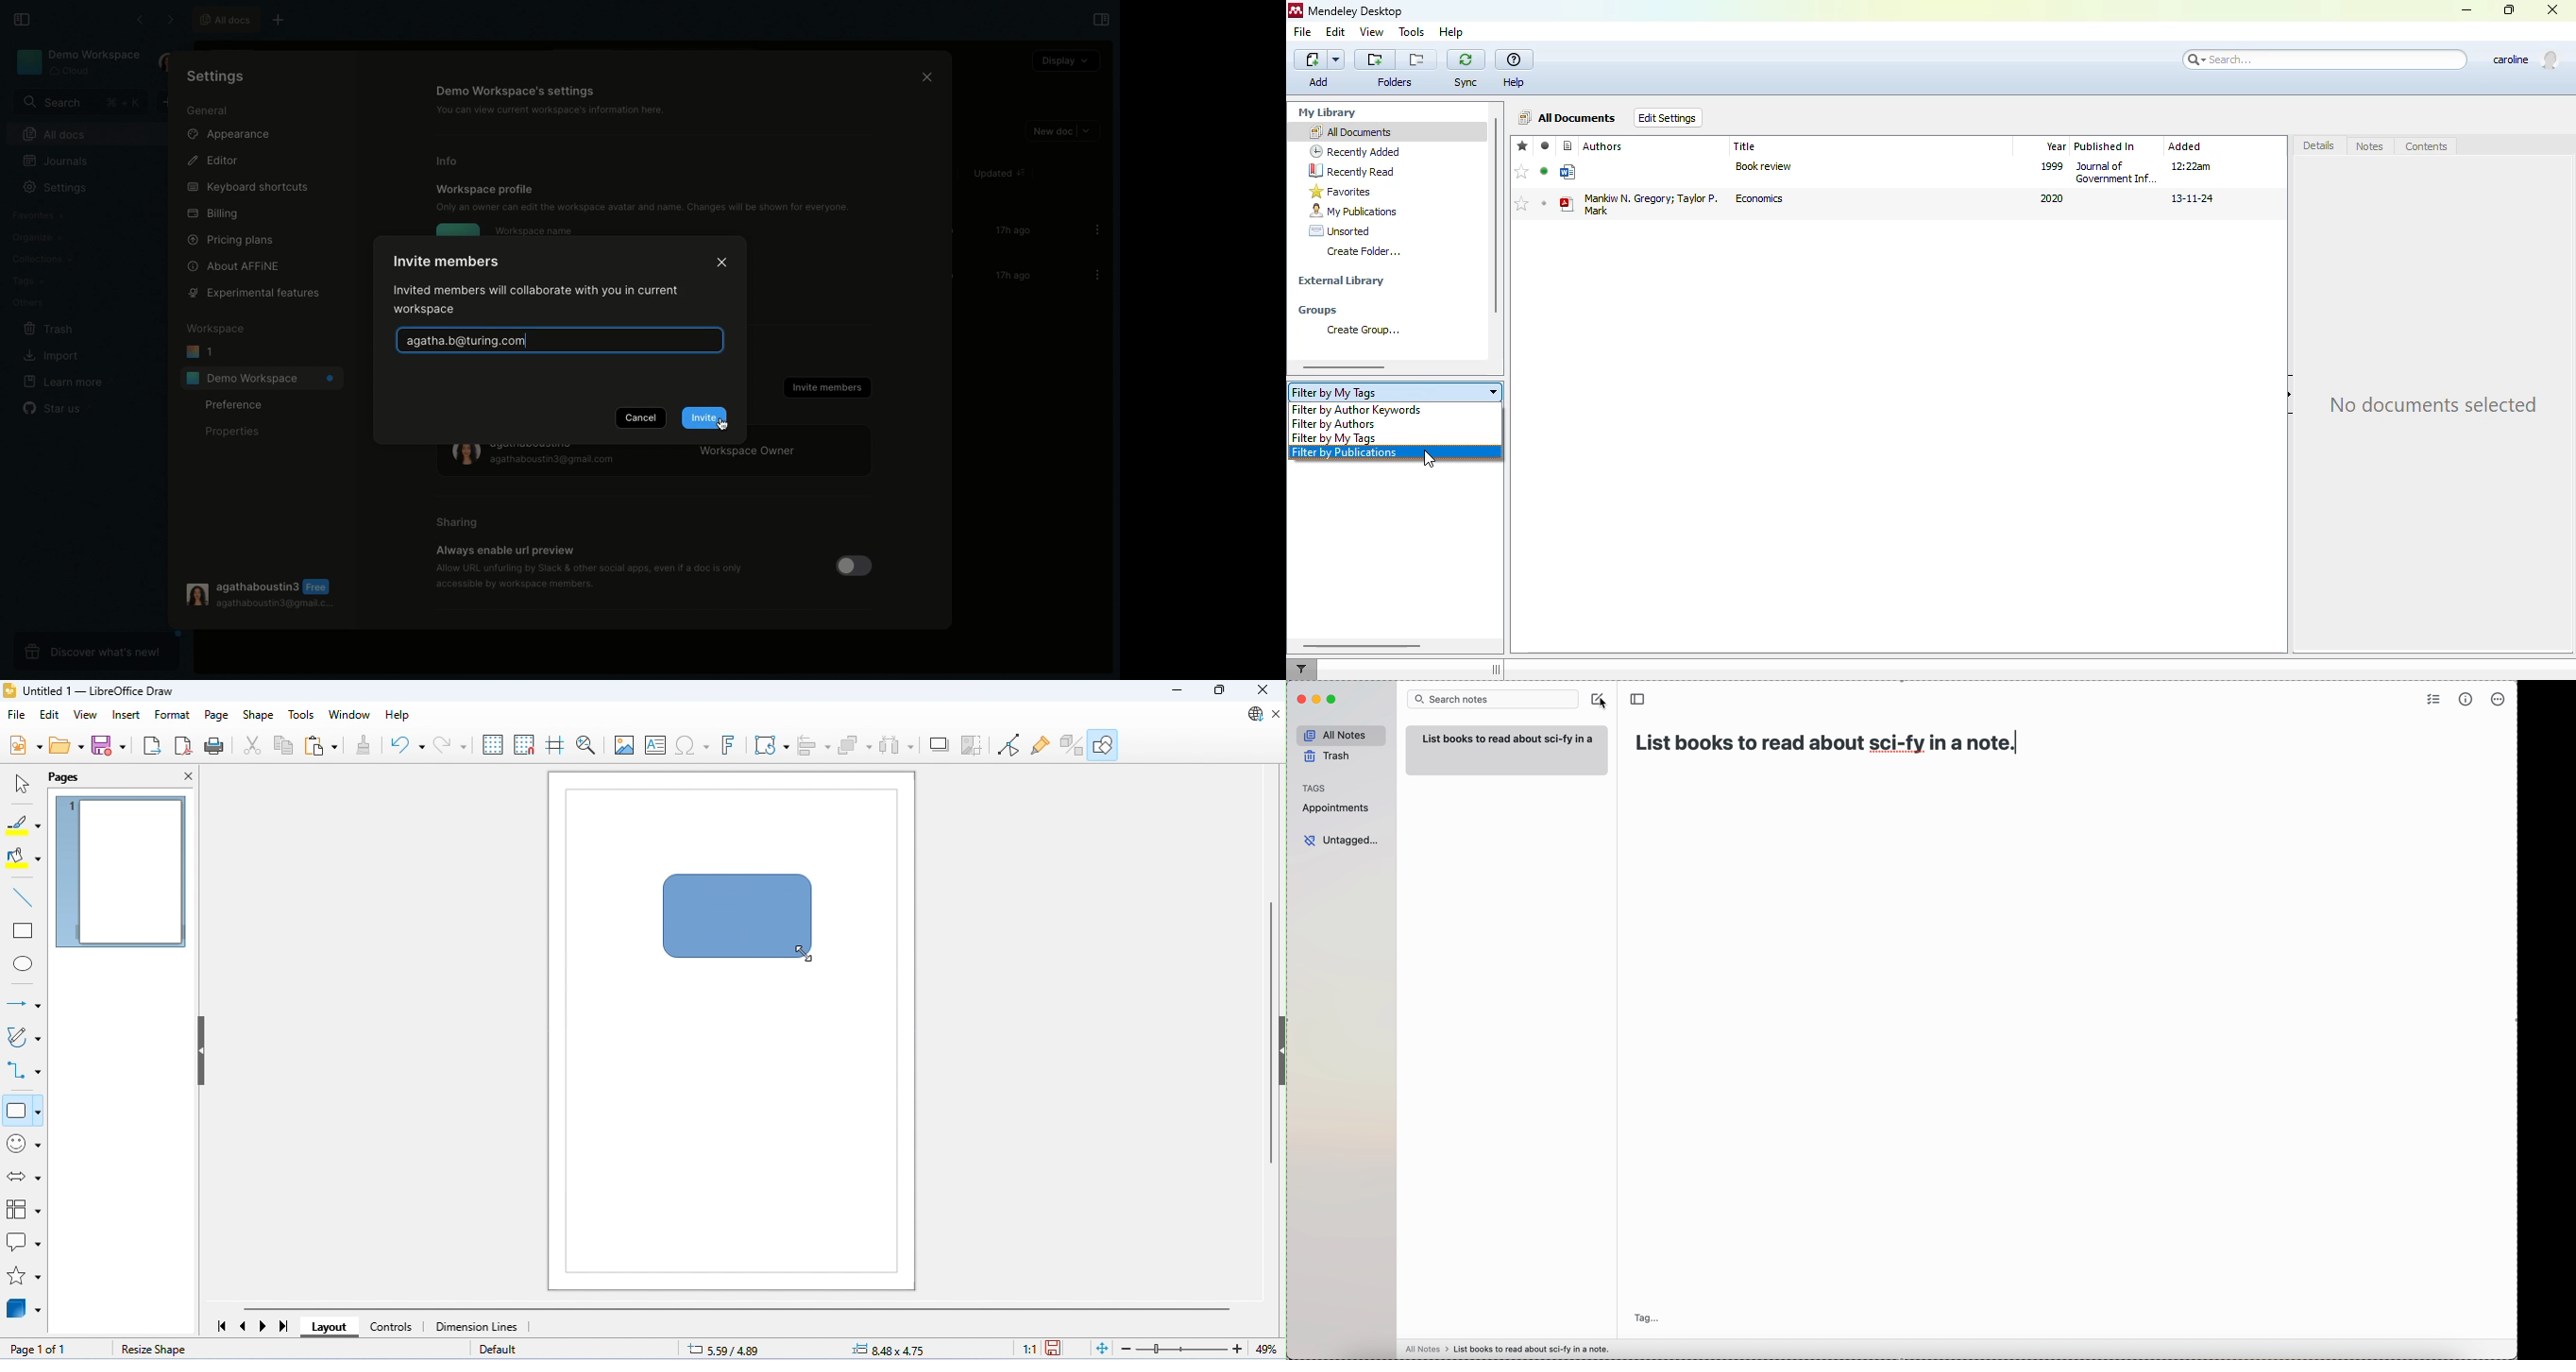 The height and width of the screenshot is (1372, 2576). What do you see at coordinates (1093, 230) in the screenshot?
I see `Options` at bounding box center [1093, 230].